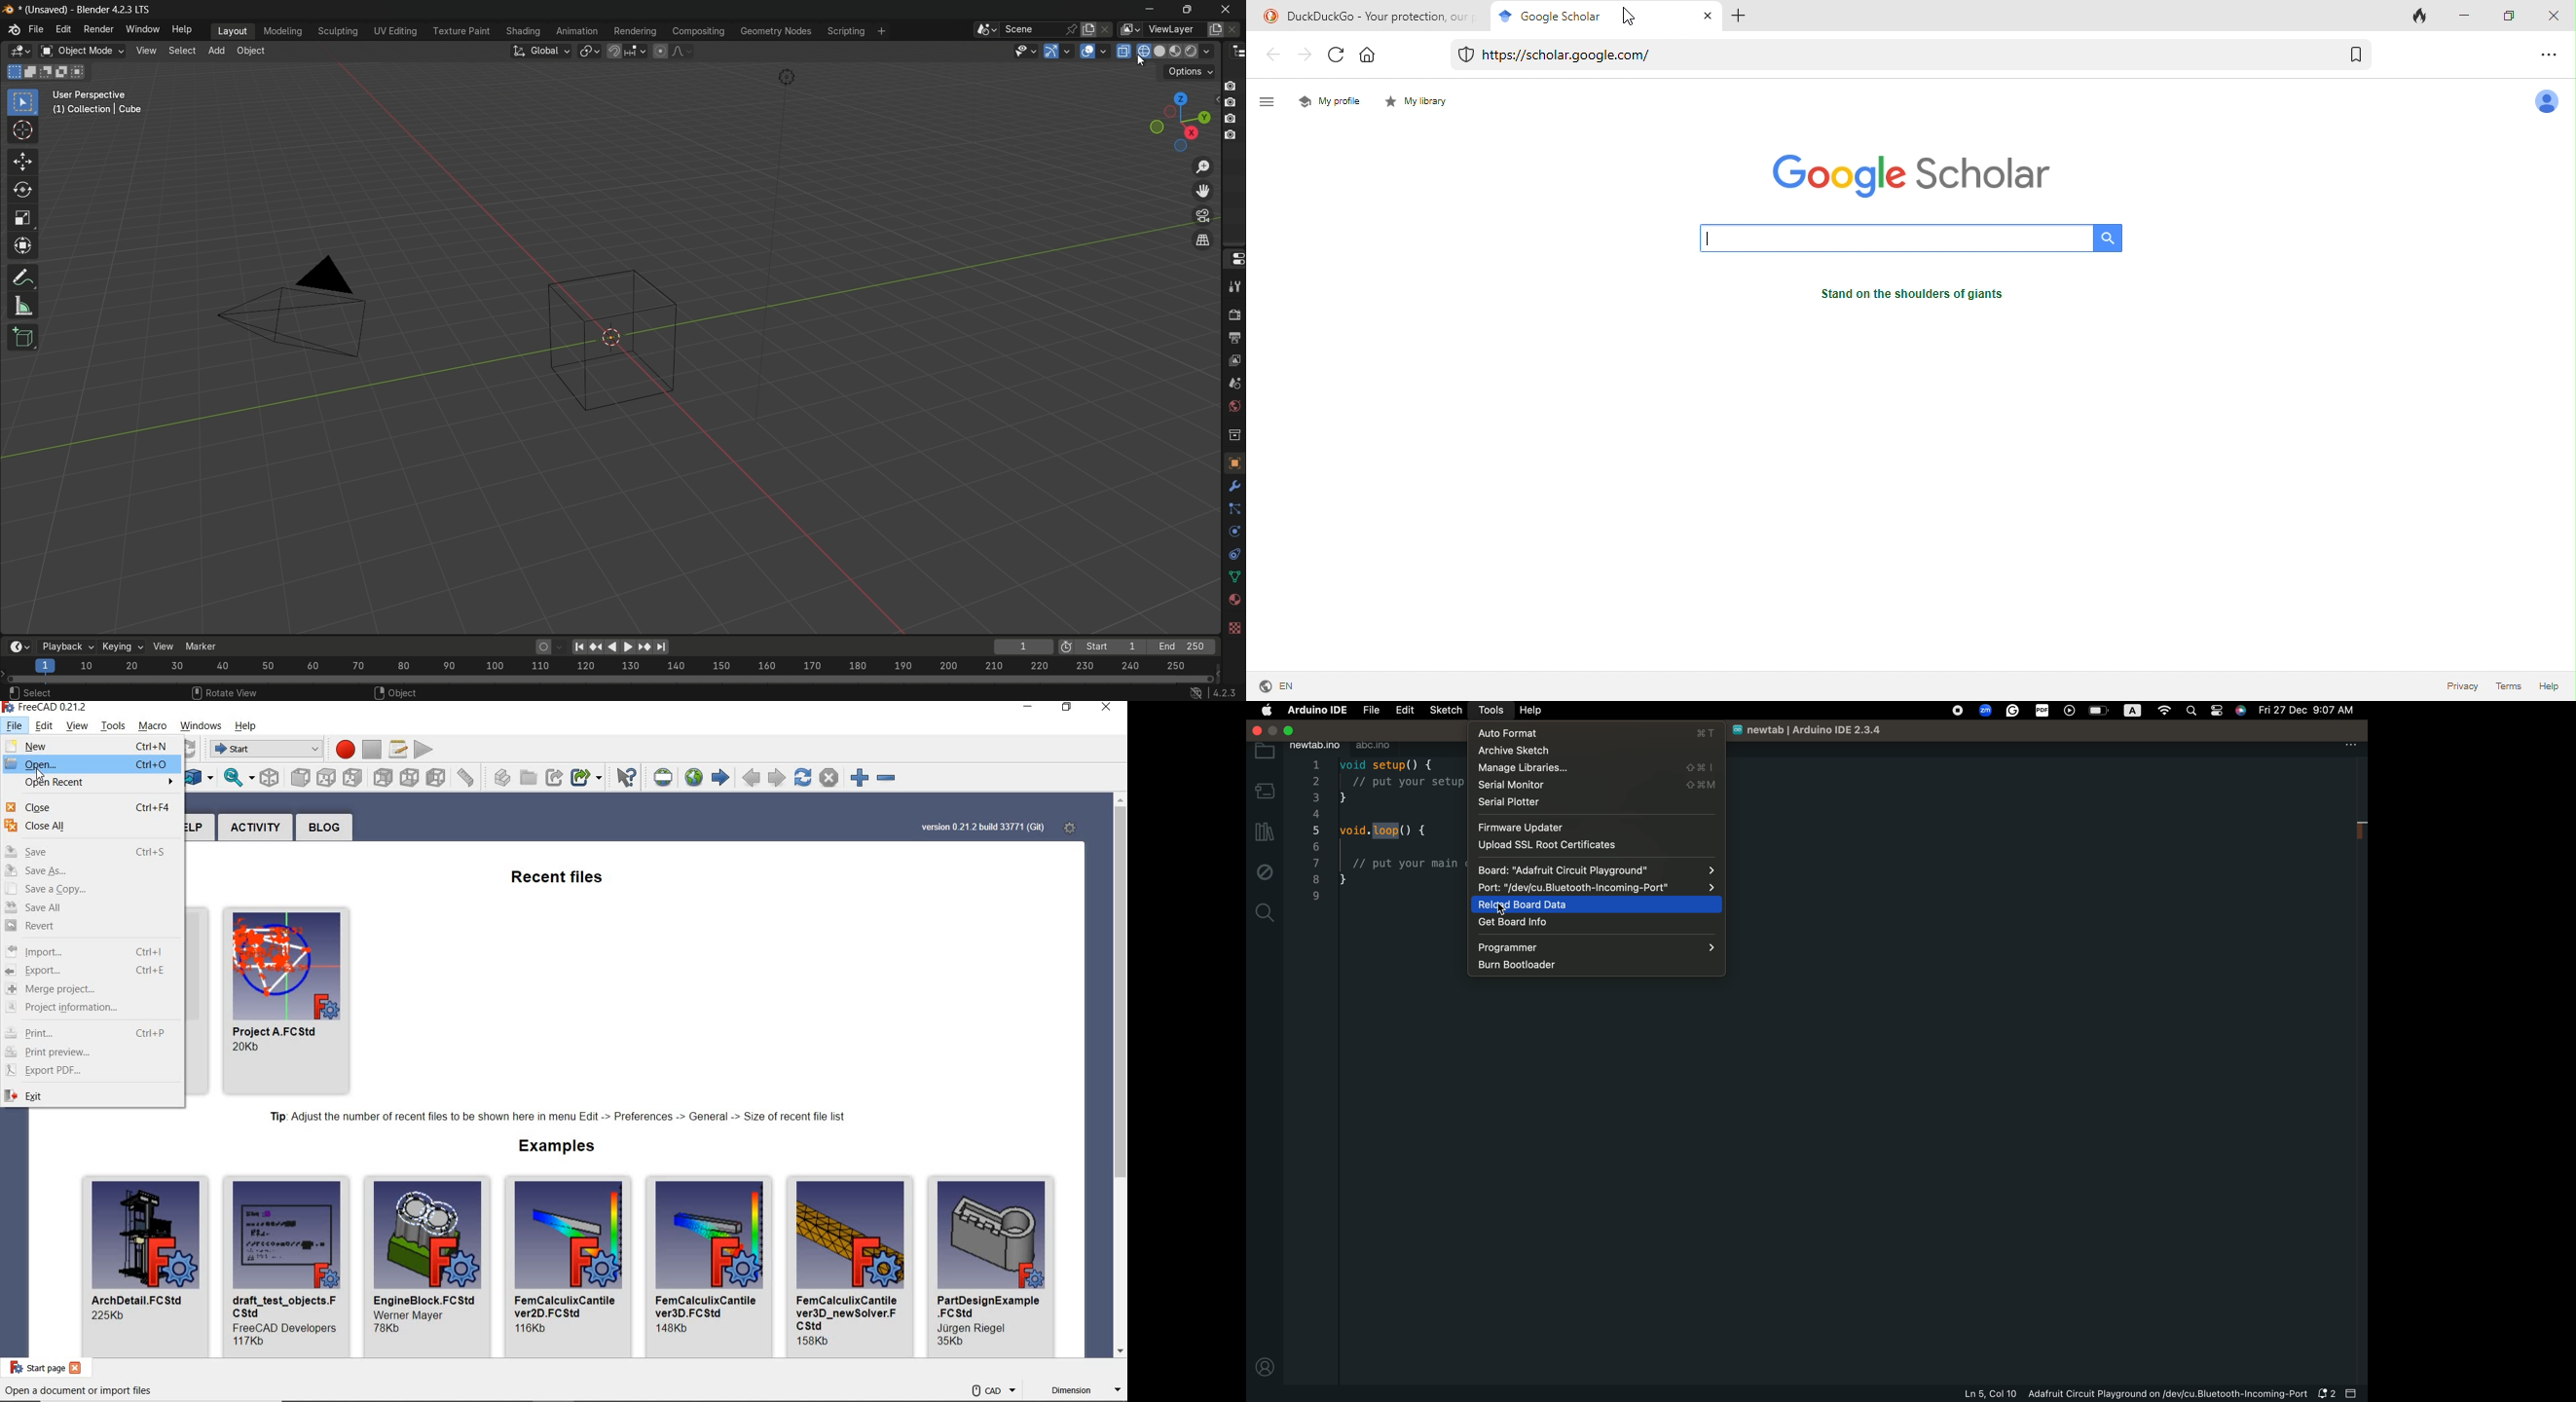 Image resolution: width=2576 pixels, height=1428 pixels. Describe the element at coordinates (1376, 55) in the screenshot. I see `home` at that location.